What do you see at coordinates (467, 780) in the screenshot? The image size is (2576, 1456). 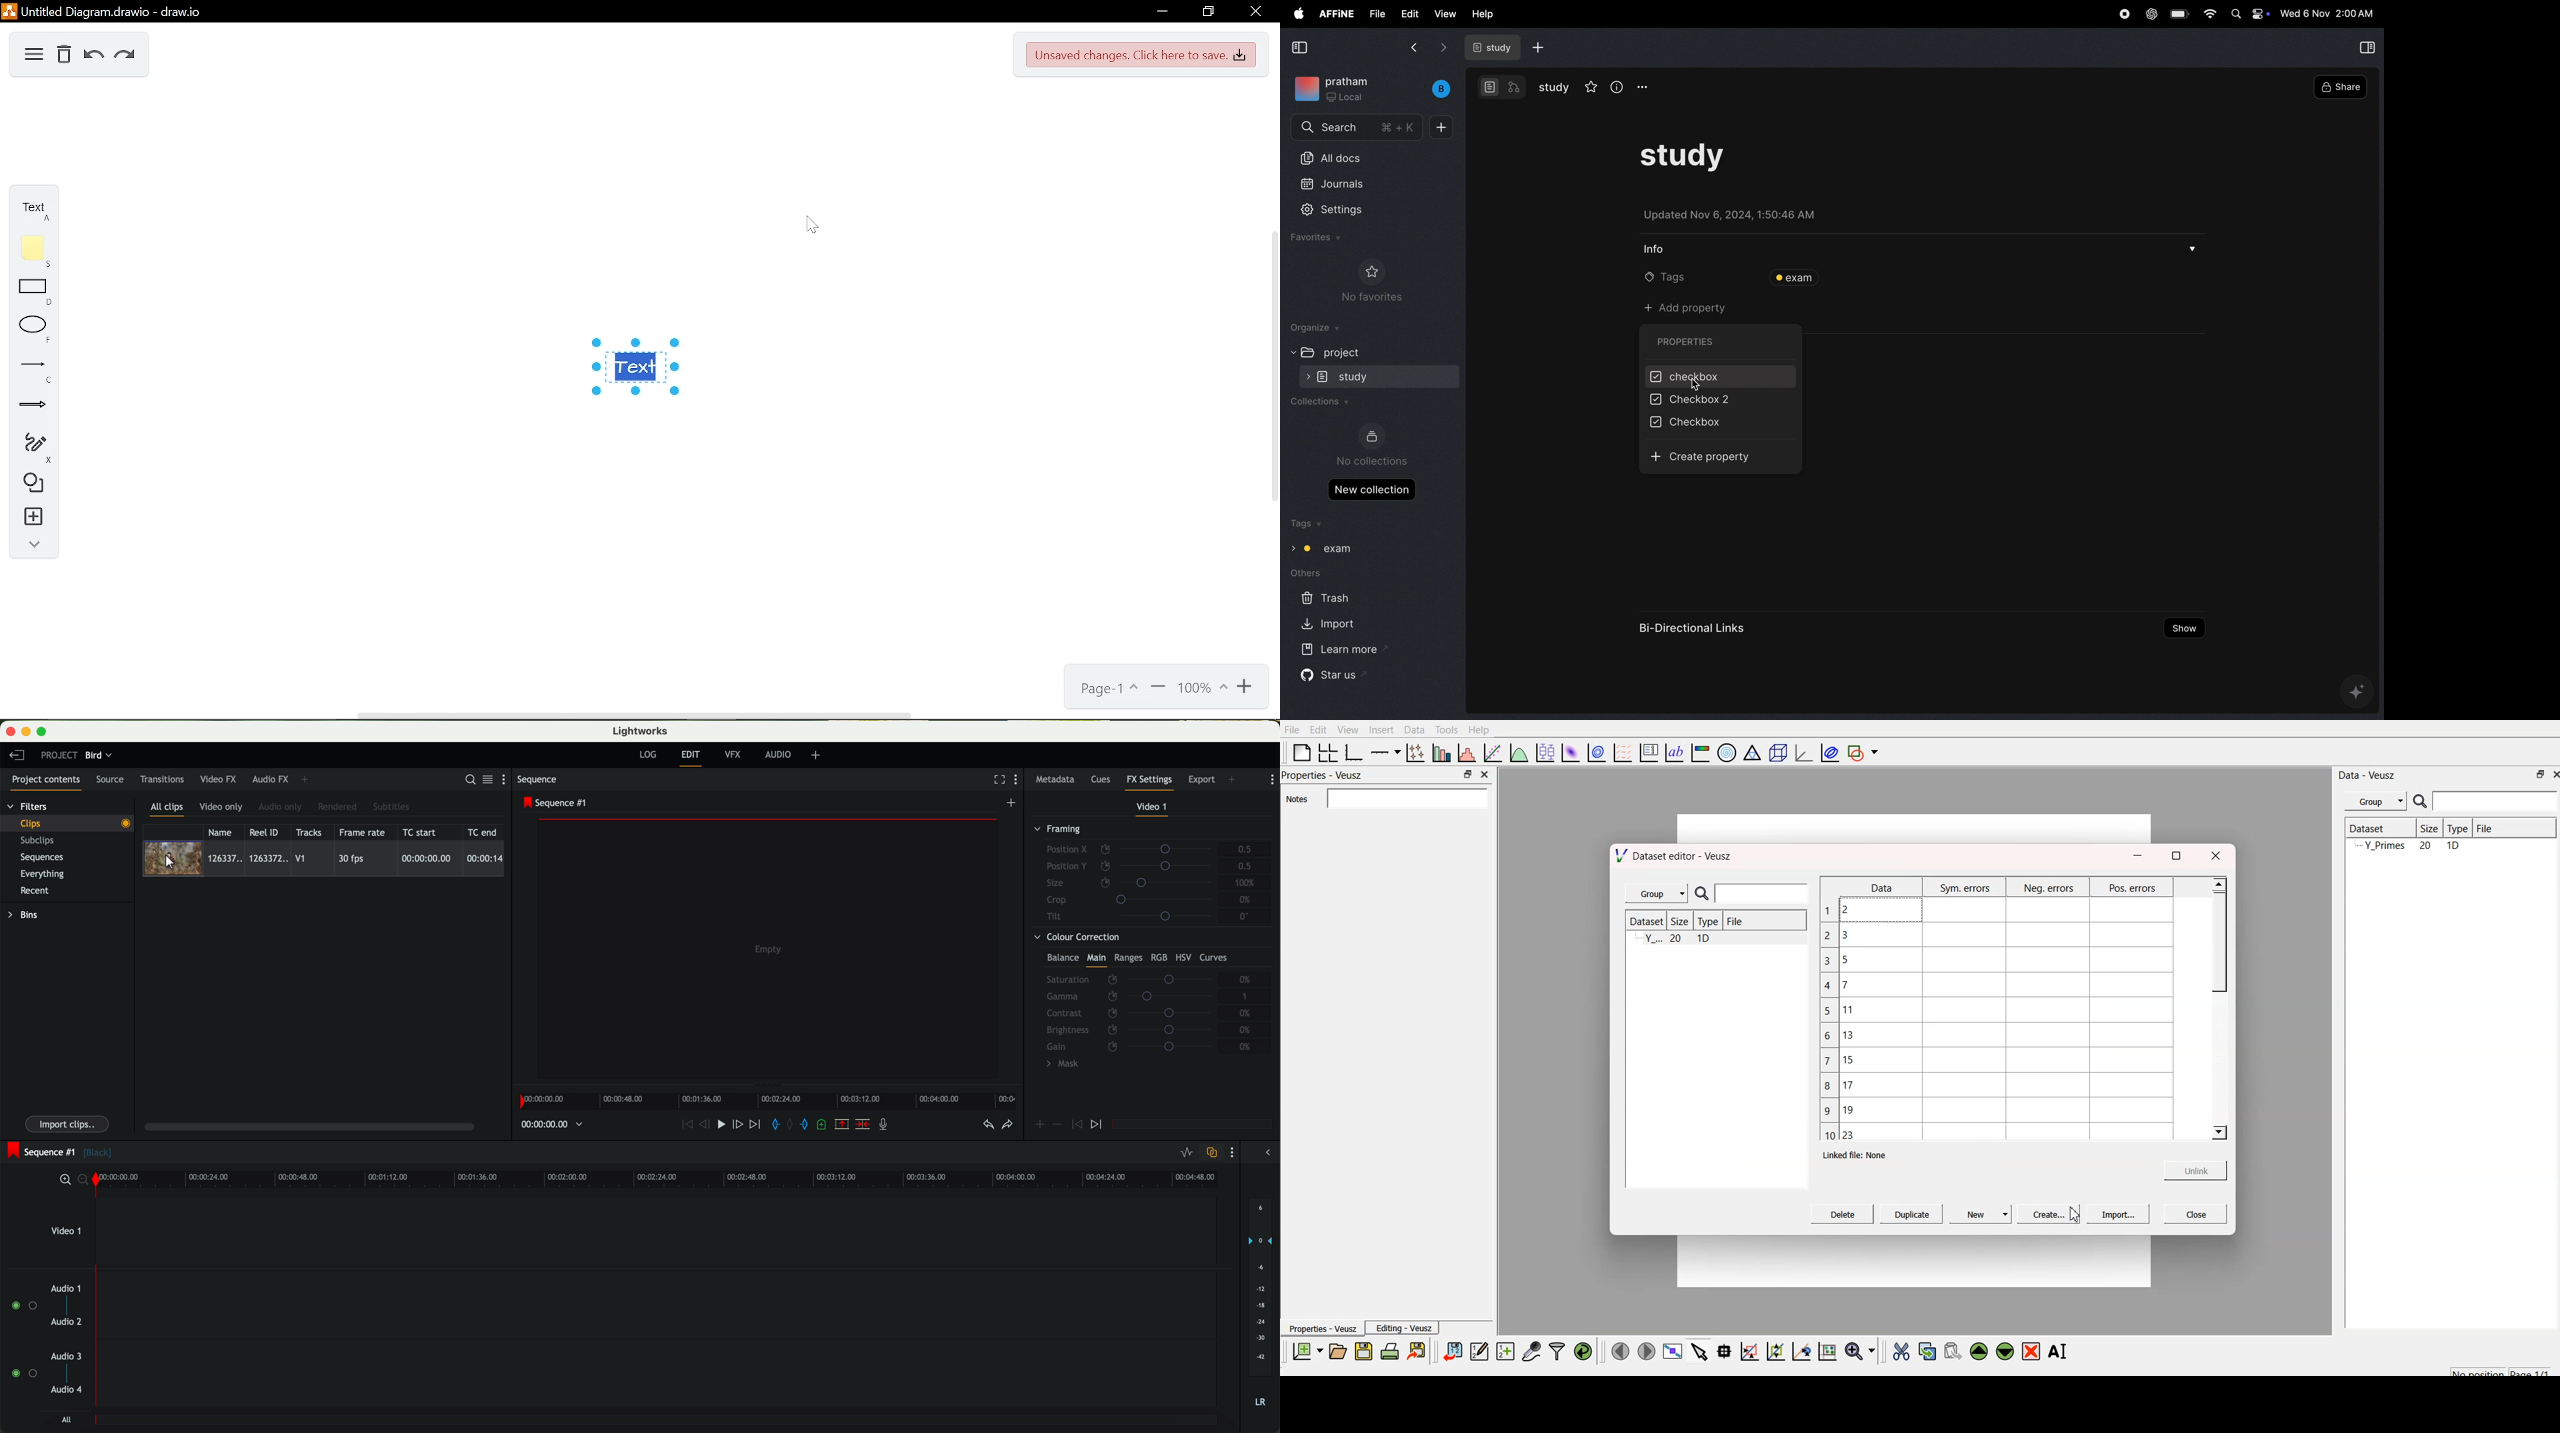 I see `search for assets or bins` at bounding box center [467, 780].